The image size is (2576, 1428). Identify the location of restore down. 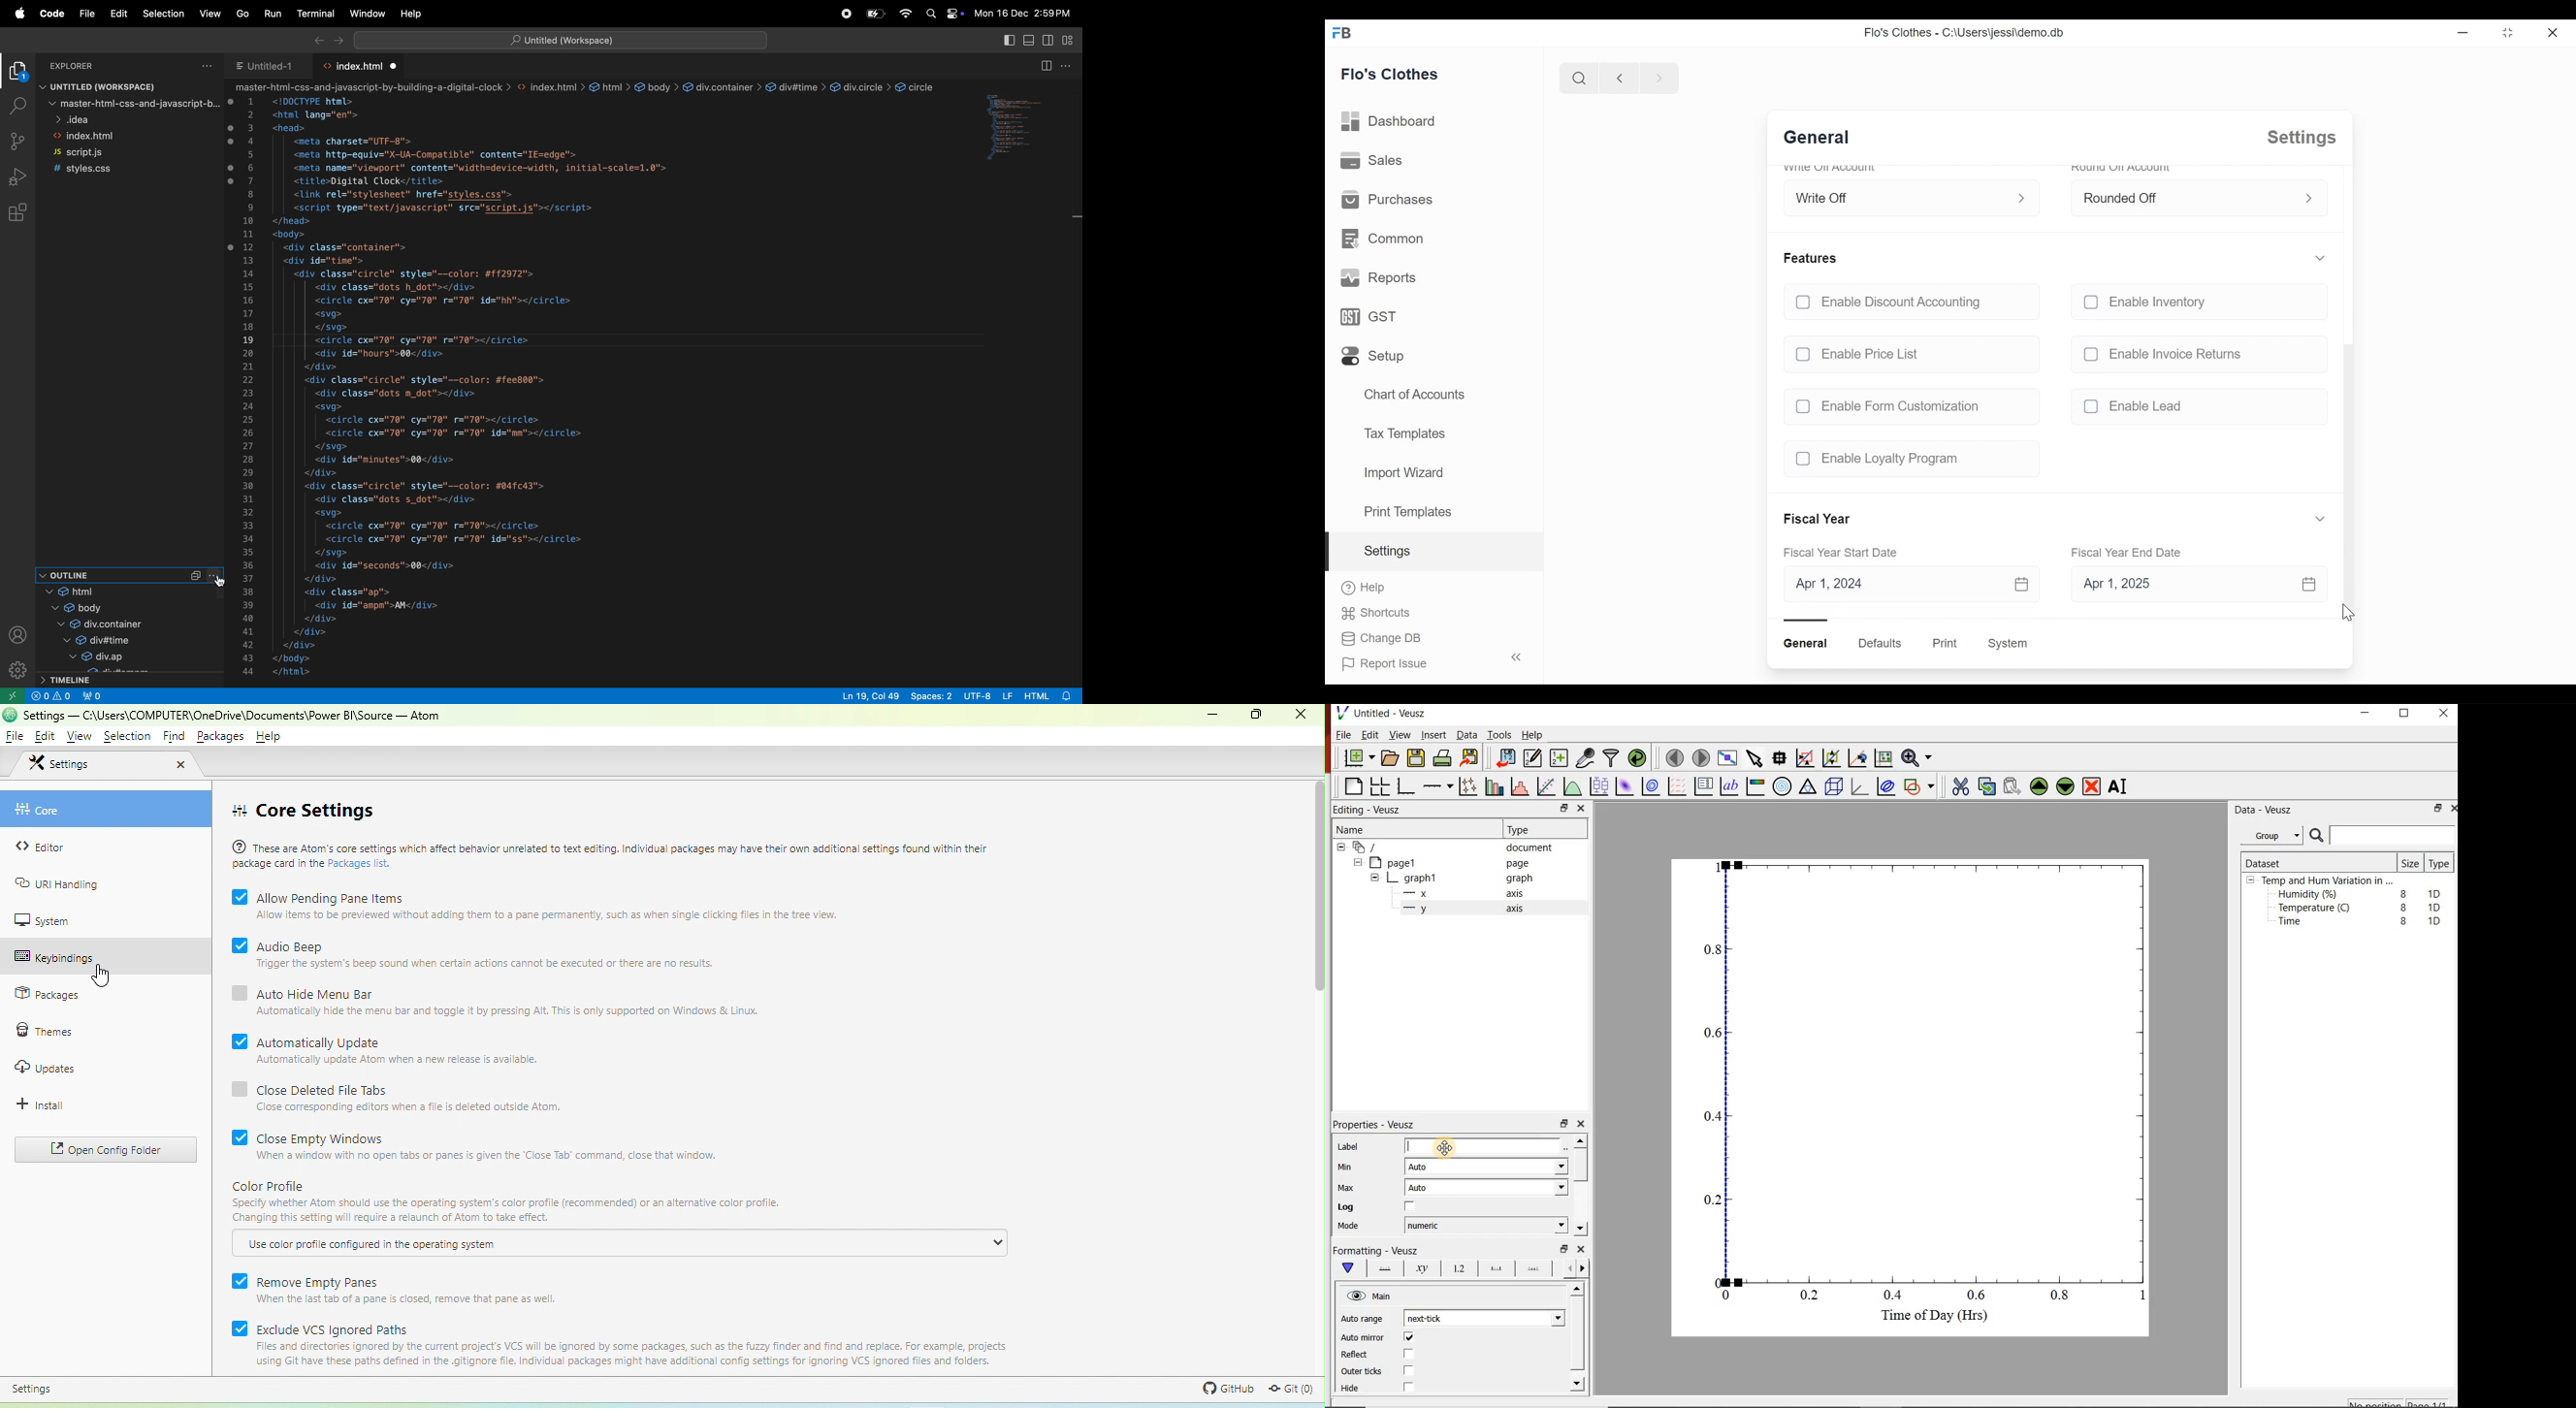
(1556, 808).